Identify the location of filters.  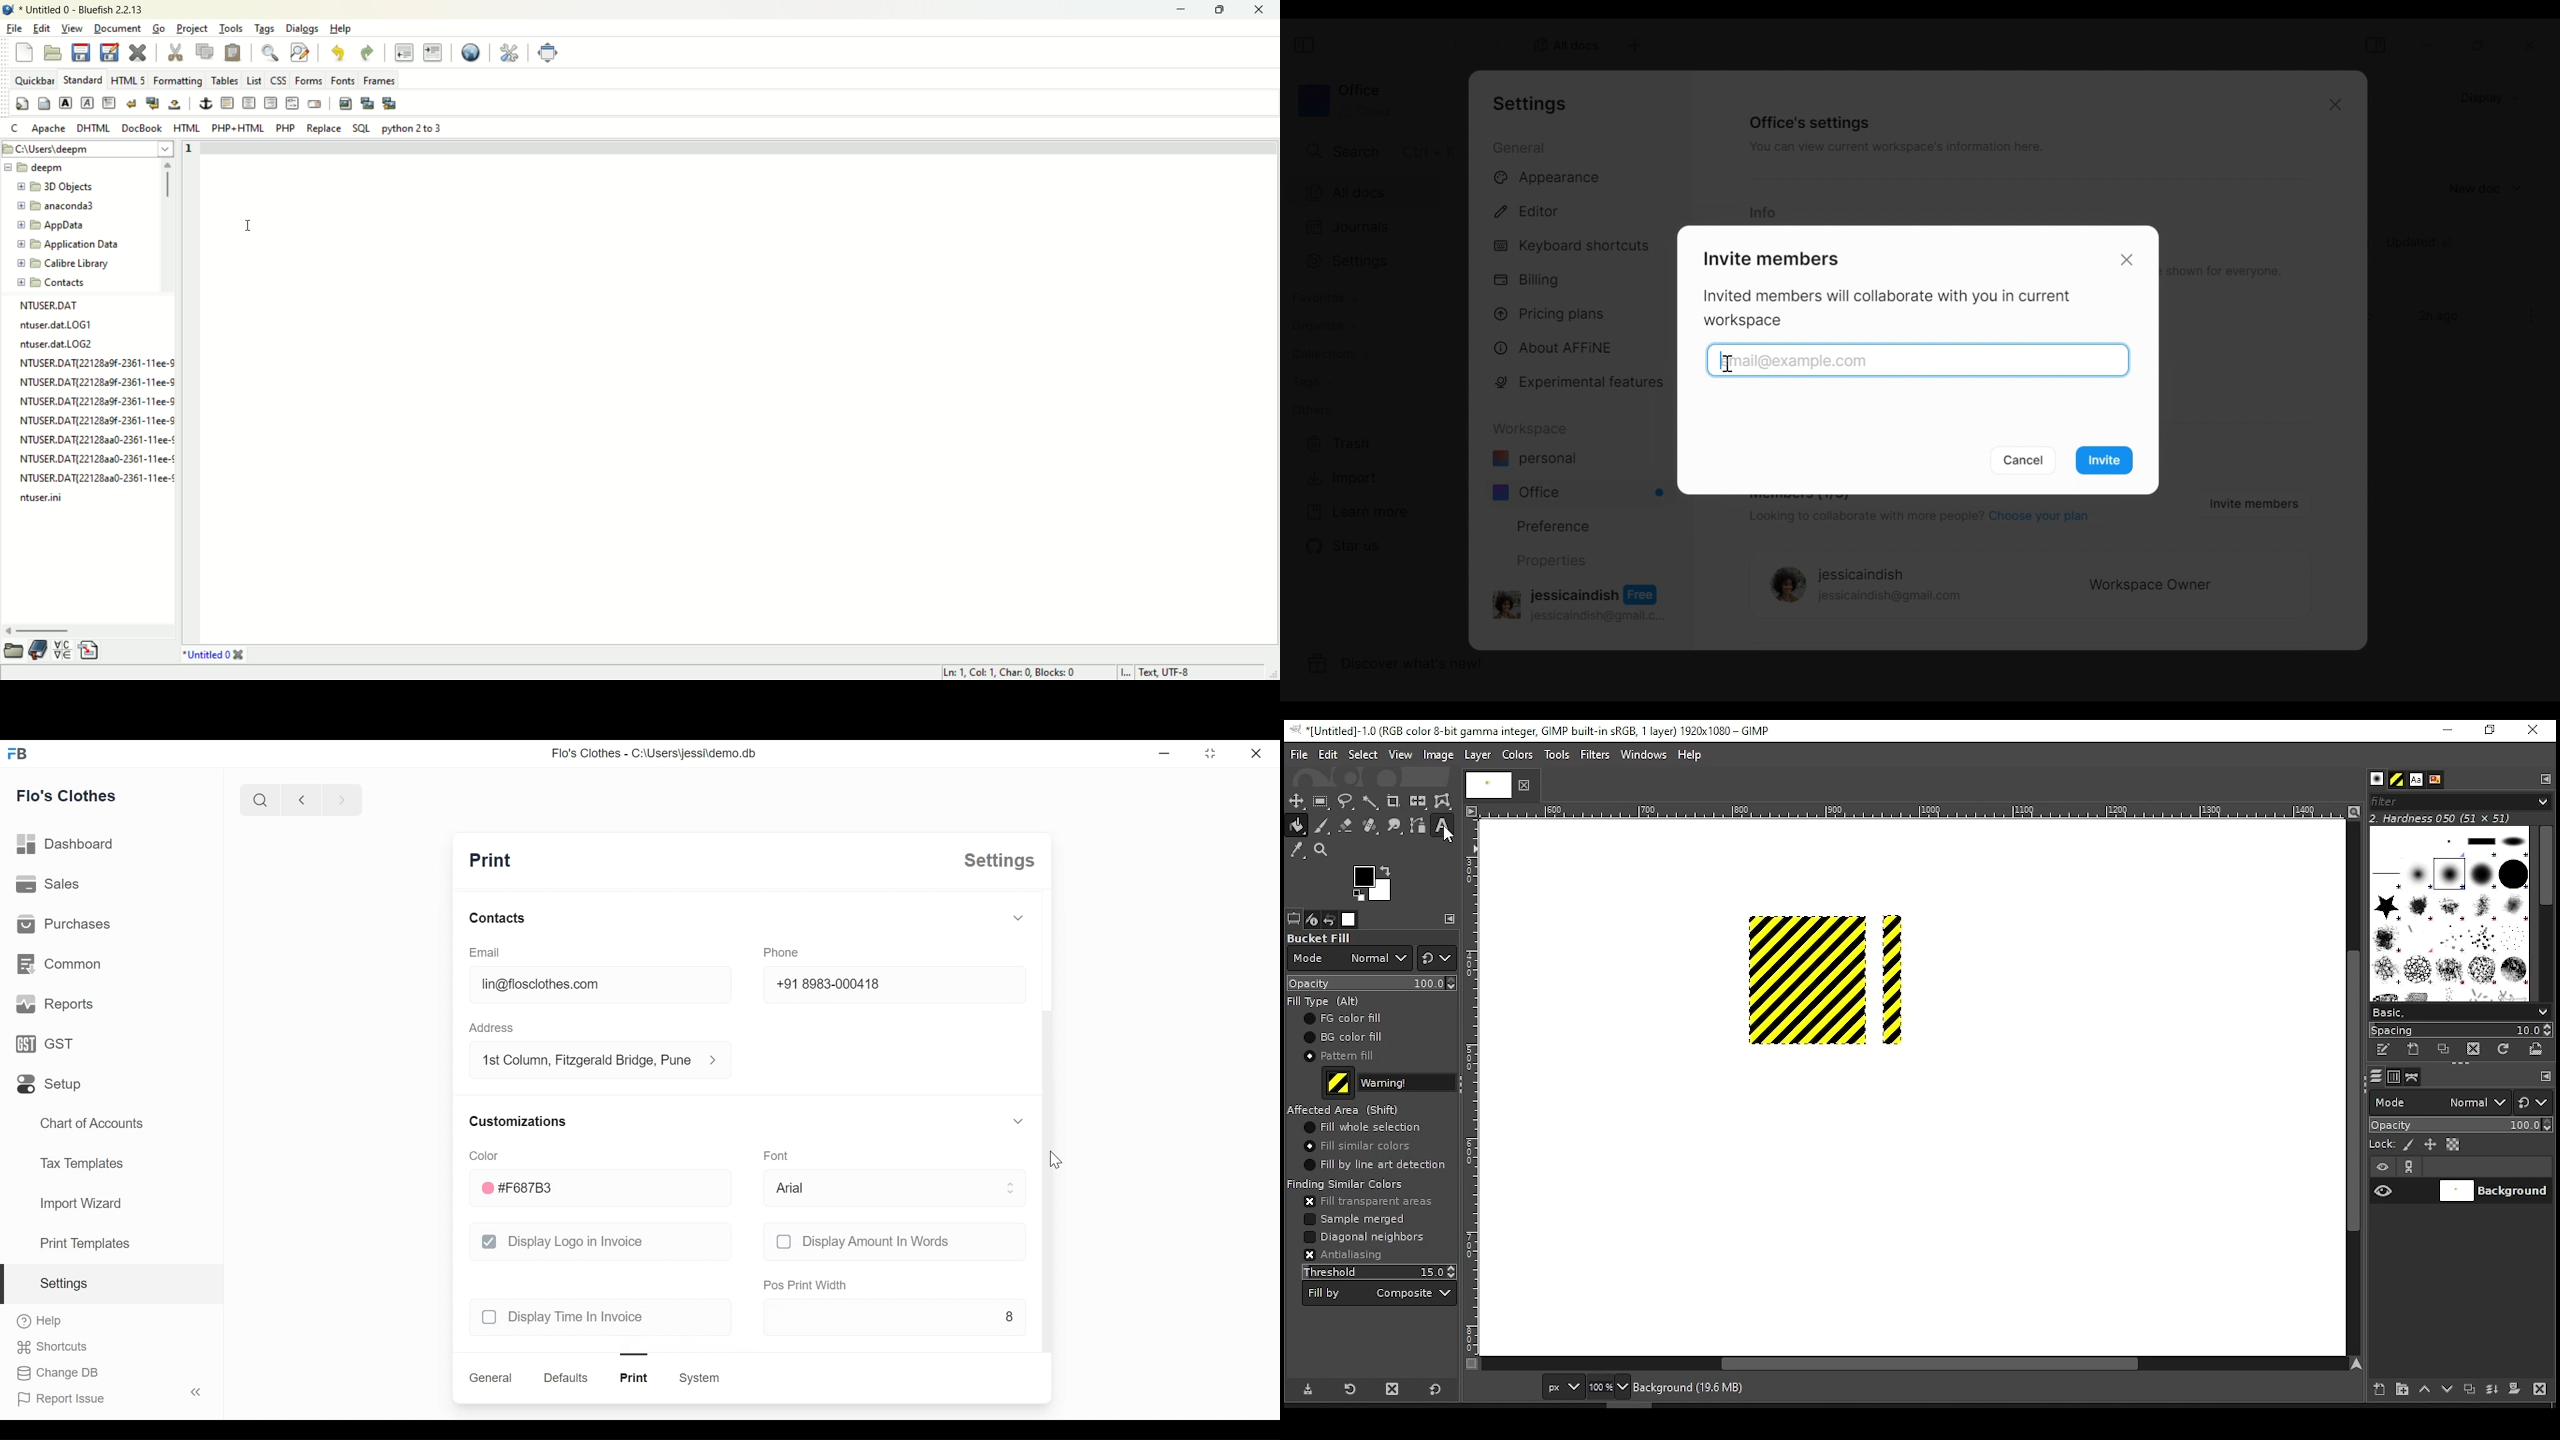
(2457, 802).